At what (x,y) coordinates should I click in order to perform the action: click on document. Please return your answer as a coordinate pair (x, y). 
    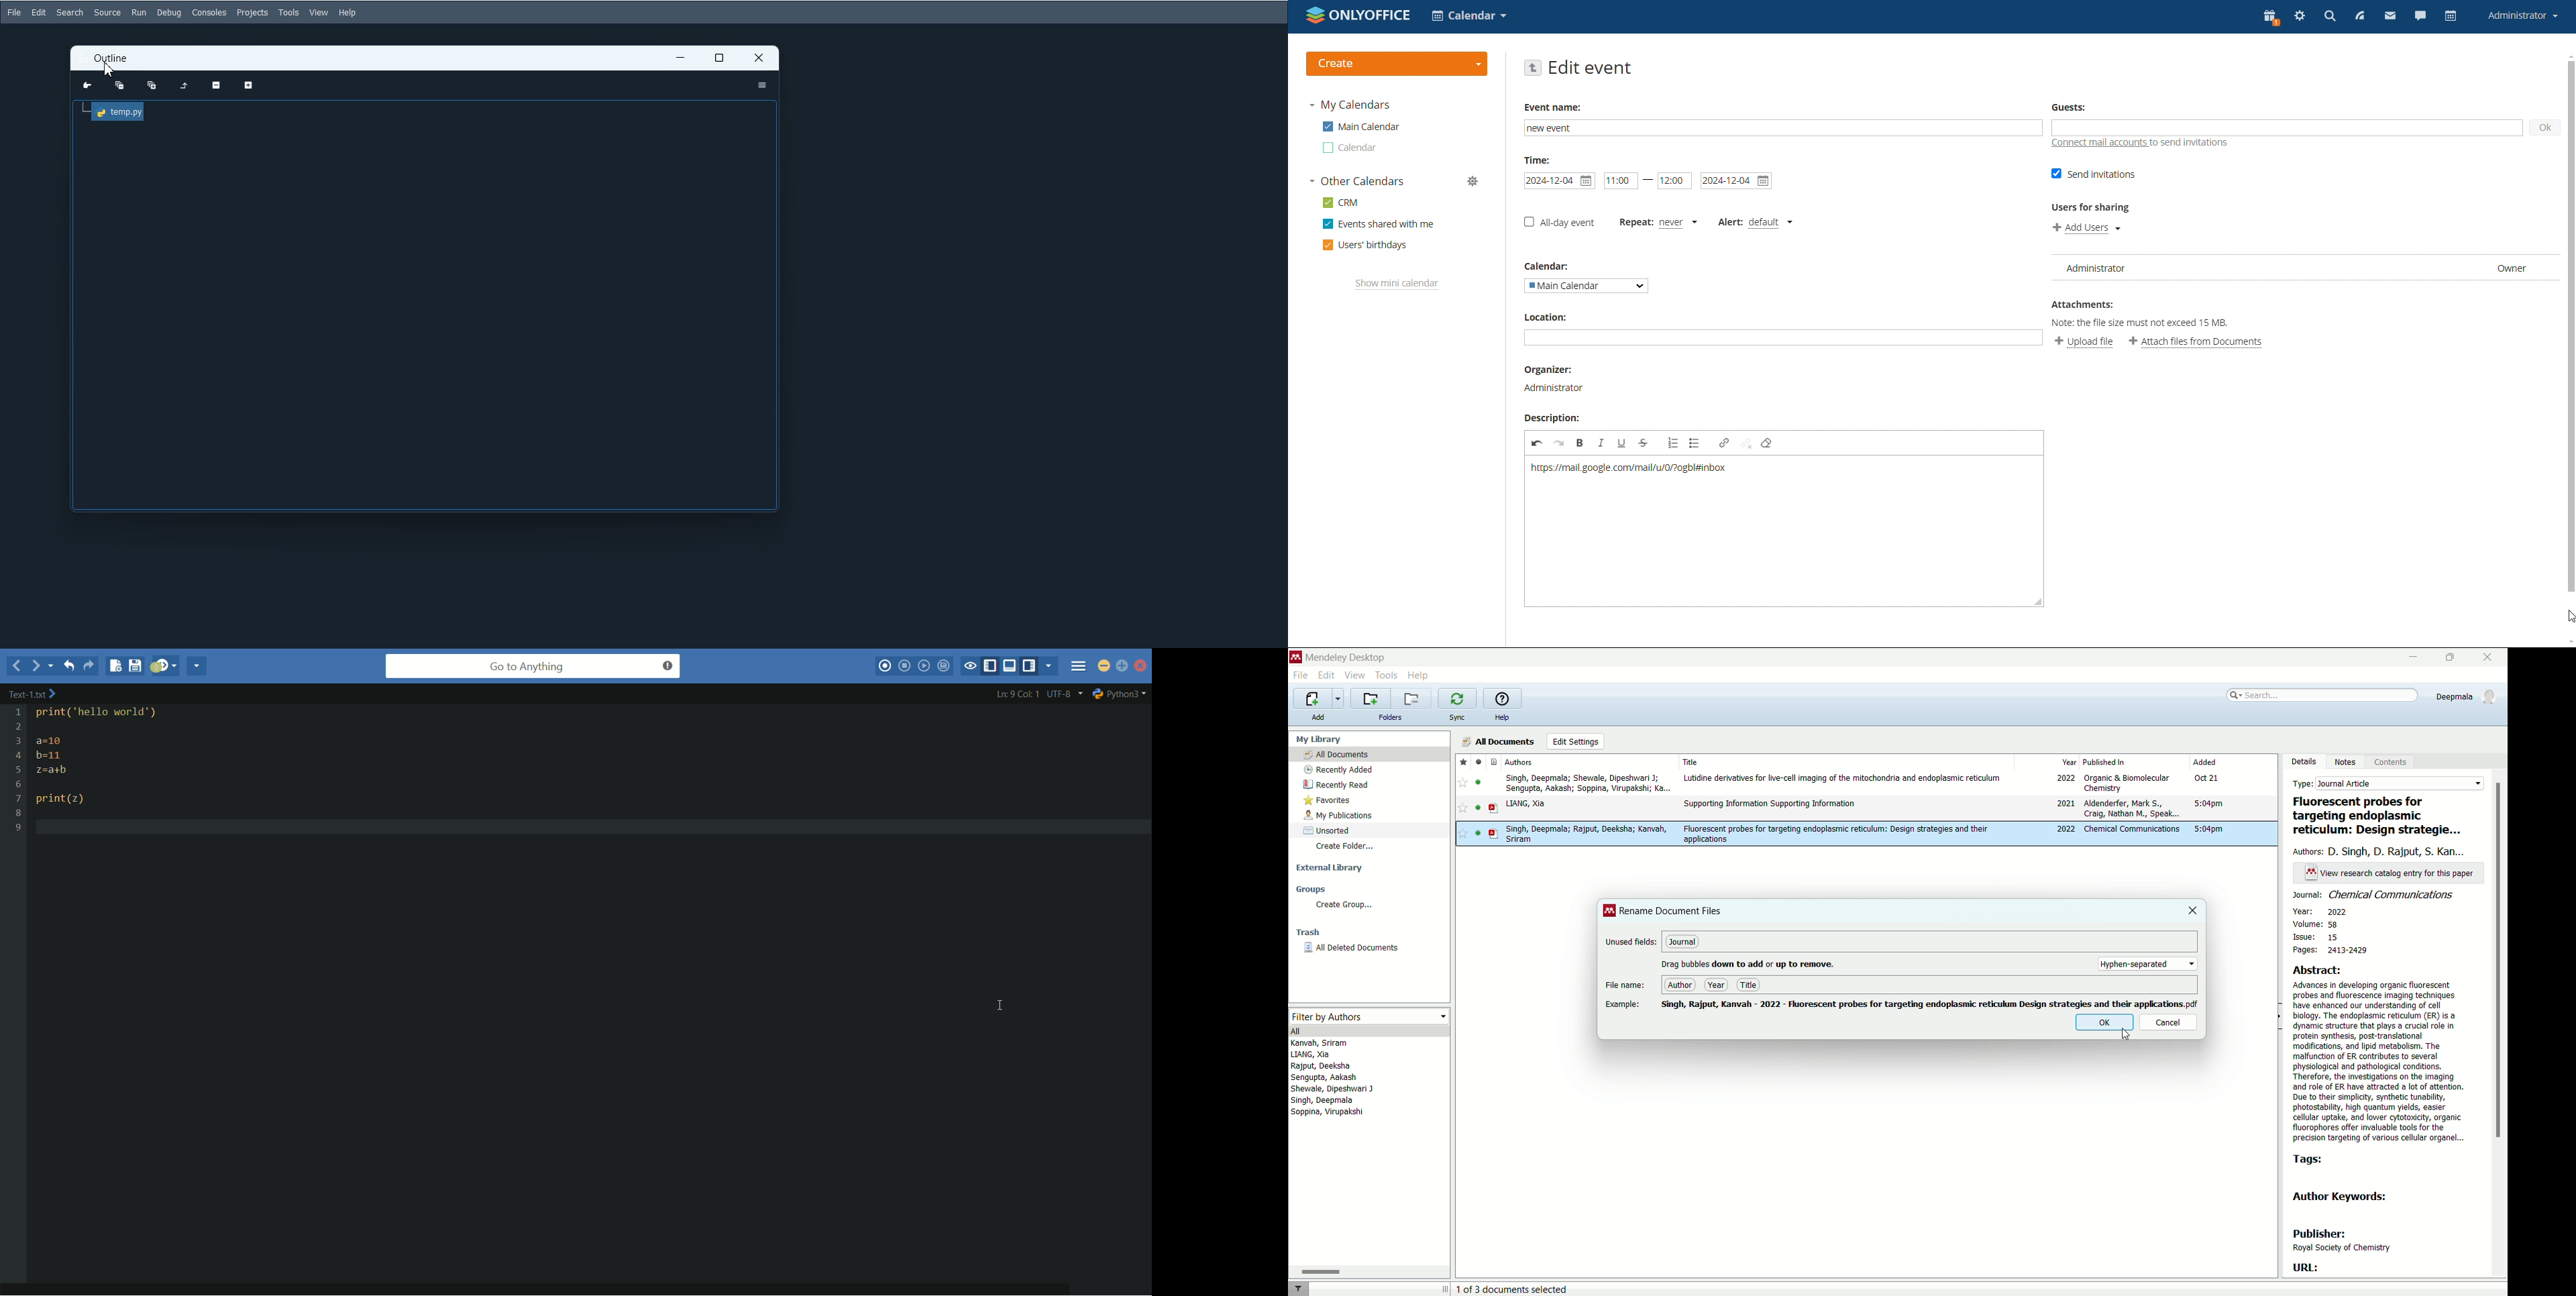
    Looking at the image, I should click on (1495, 833).